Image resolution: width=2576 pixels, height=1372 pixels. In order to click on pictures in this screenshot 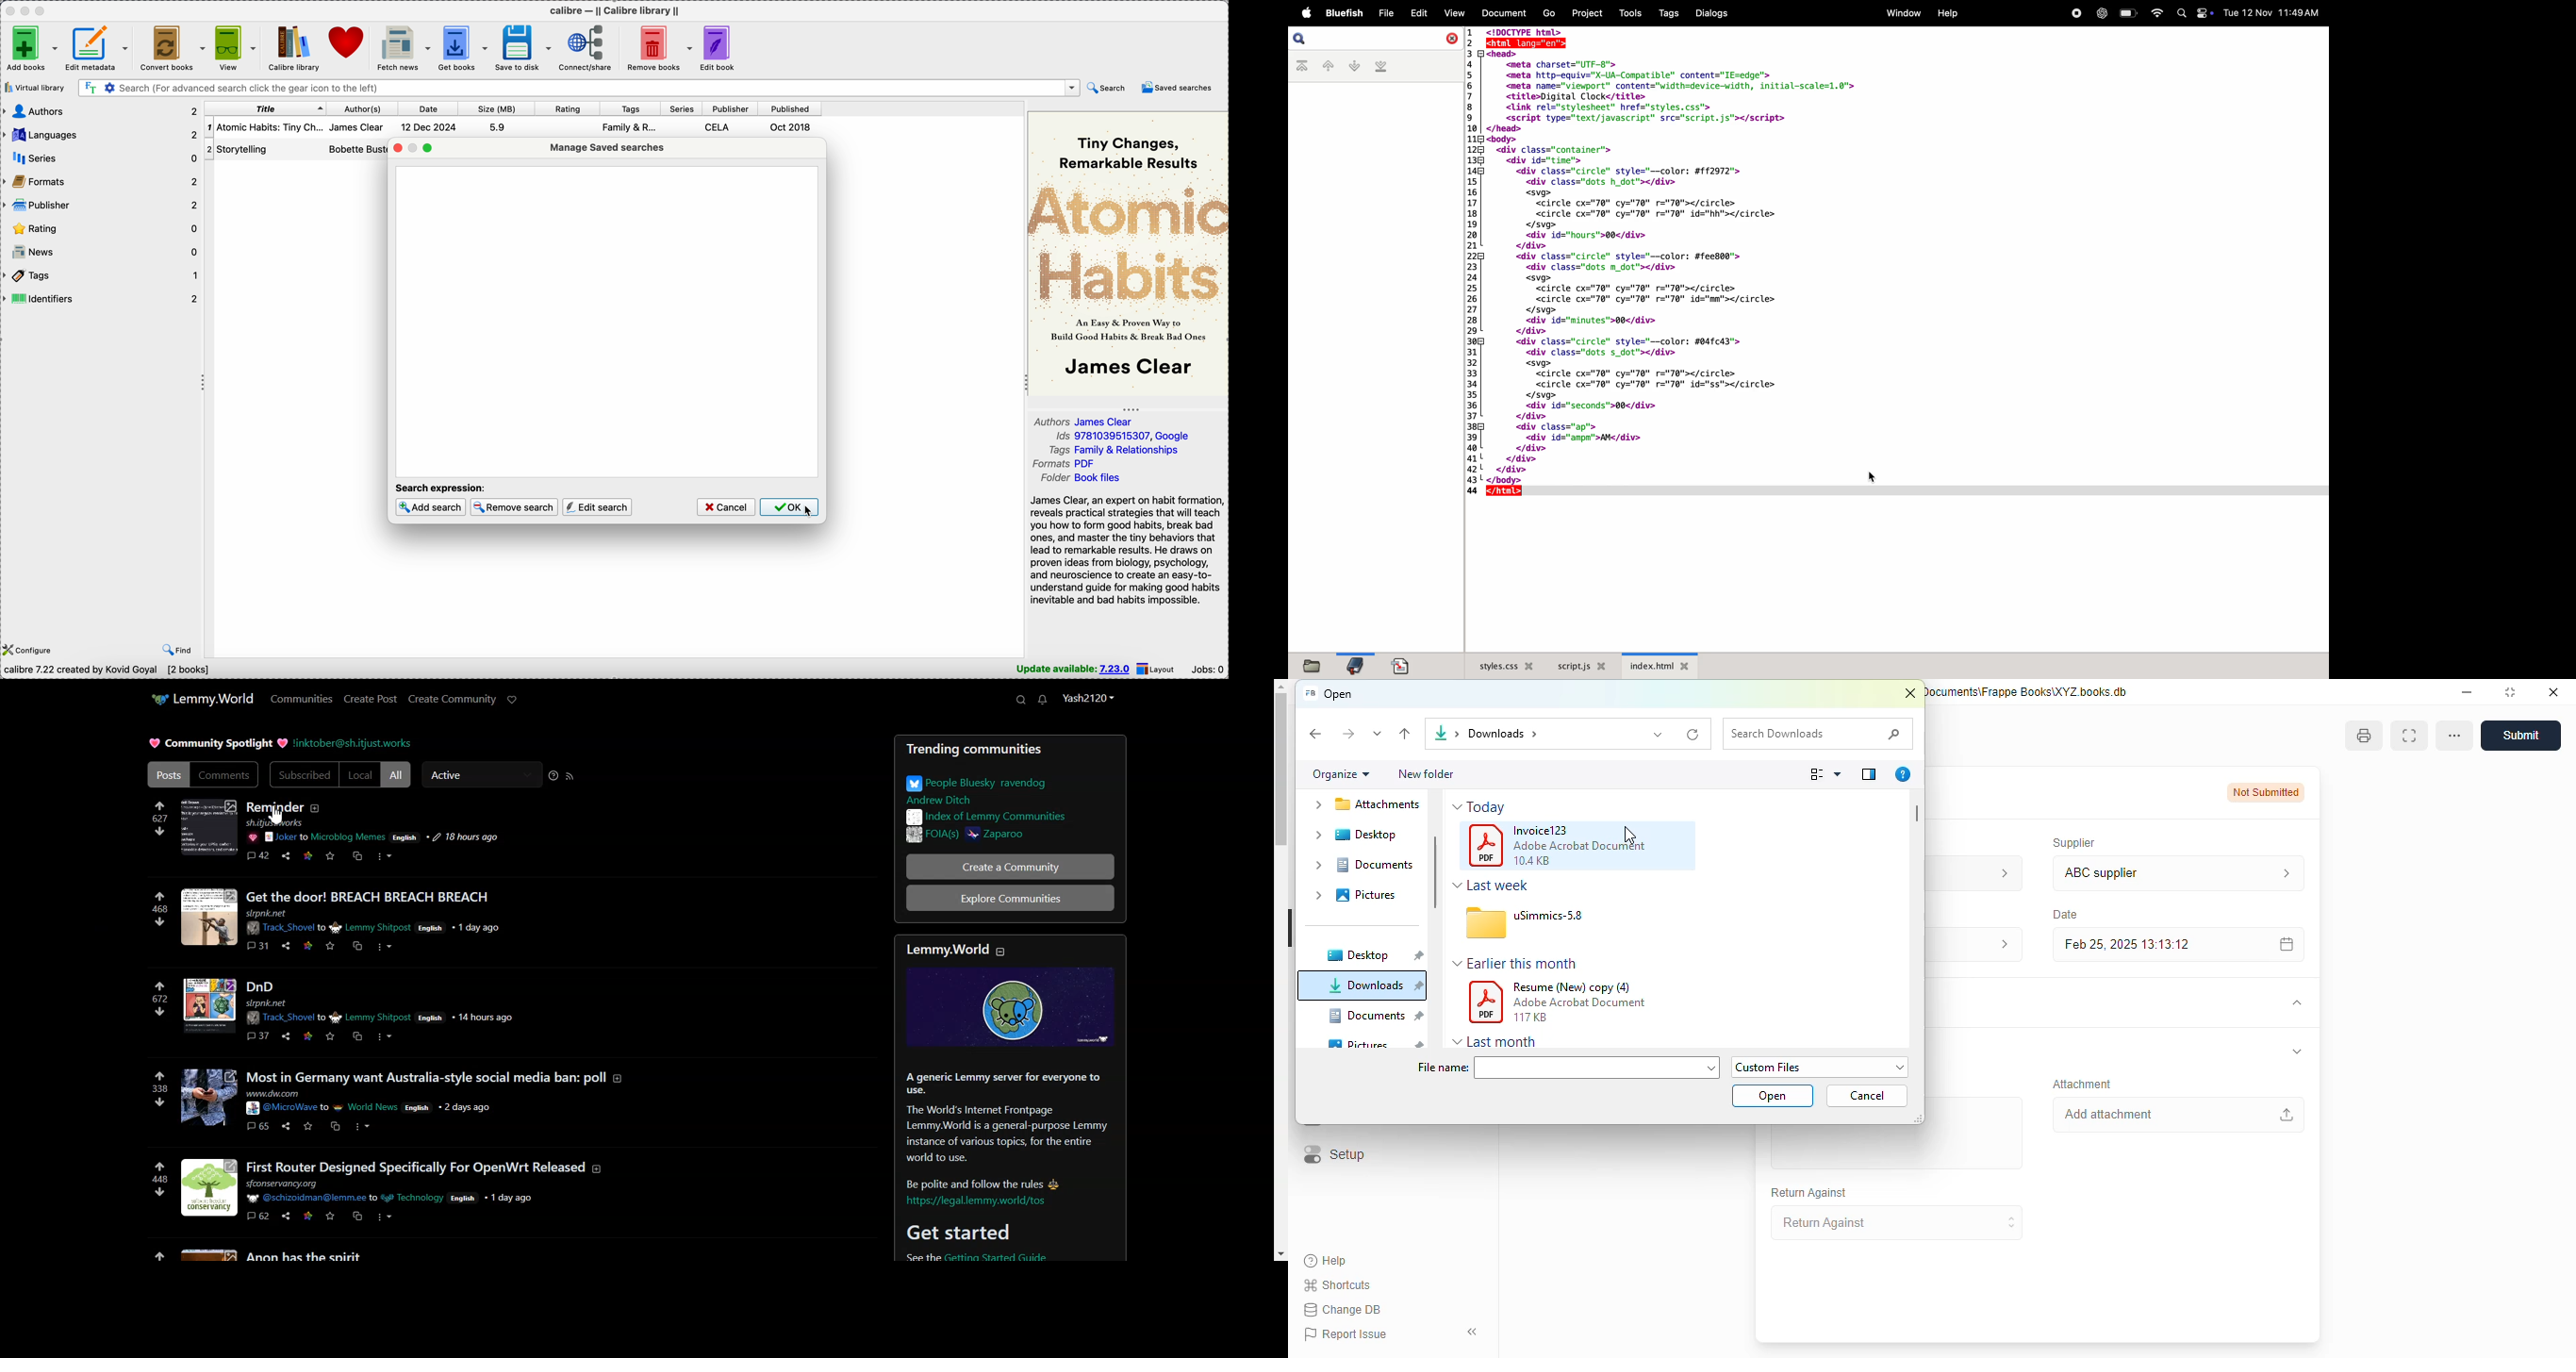, I will do `click(1376, 1044)`.